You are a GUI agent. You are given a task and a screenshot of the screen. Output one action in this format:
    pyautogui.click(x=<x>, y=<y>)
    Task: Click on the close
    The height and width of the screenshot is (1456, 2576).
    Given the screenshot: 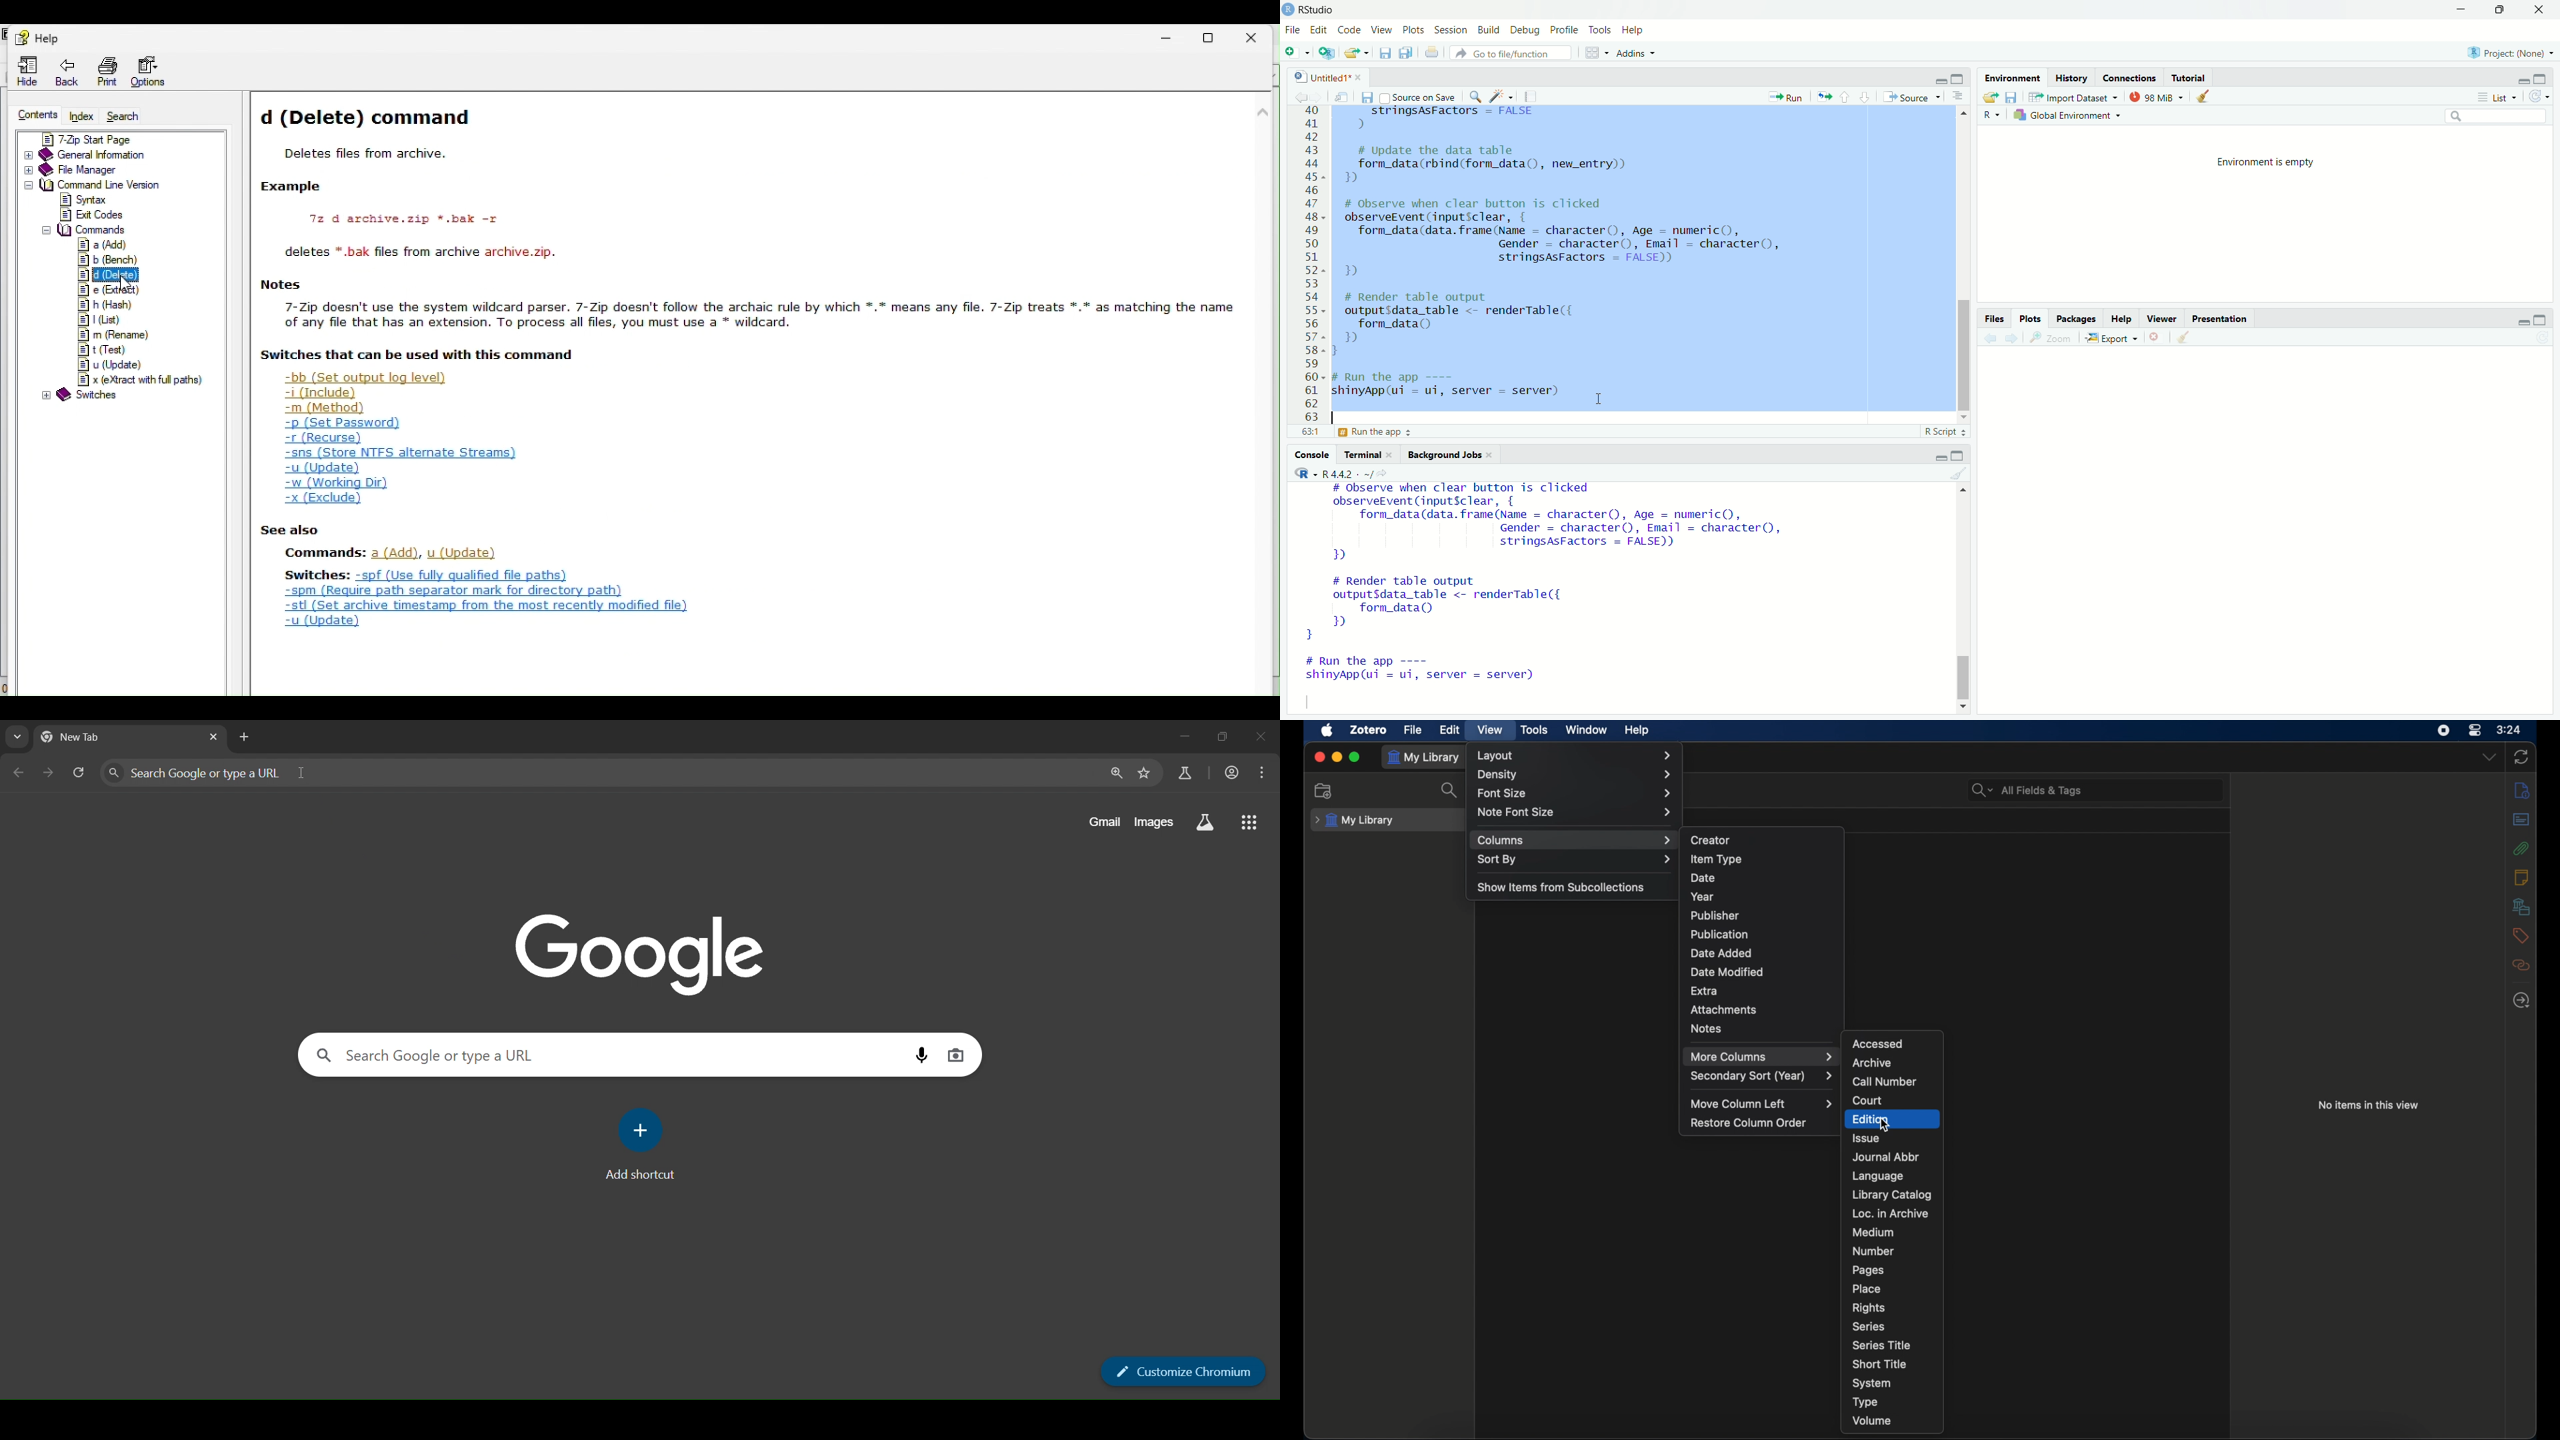 What is the action you would take?
    pyautogui.click(x=1359, y=76)
    